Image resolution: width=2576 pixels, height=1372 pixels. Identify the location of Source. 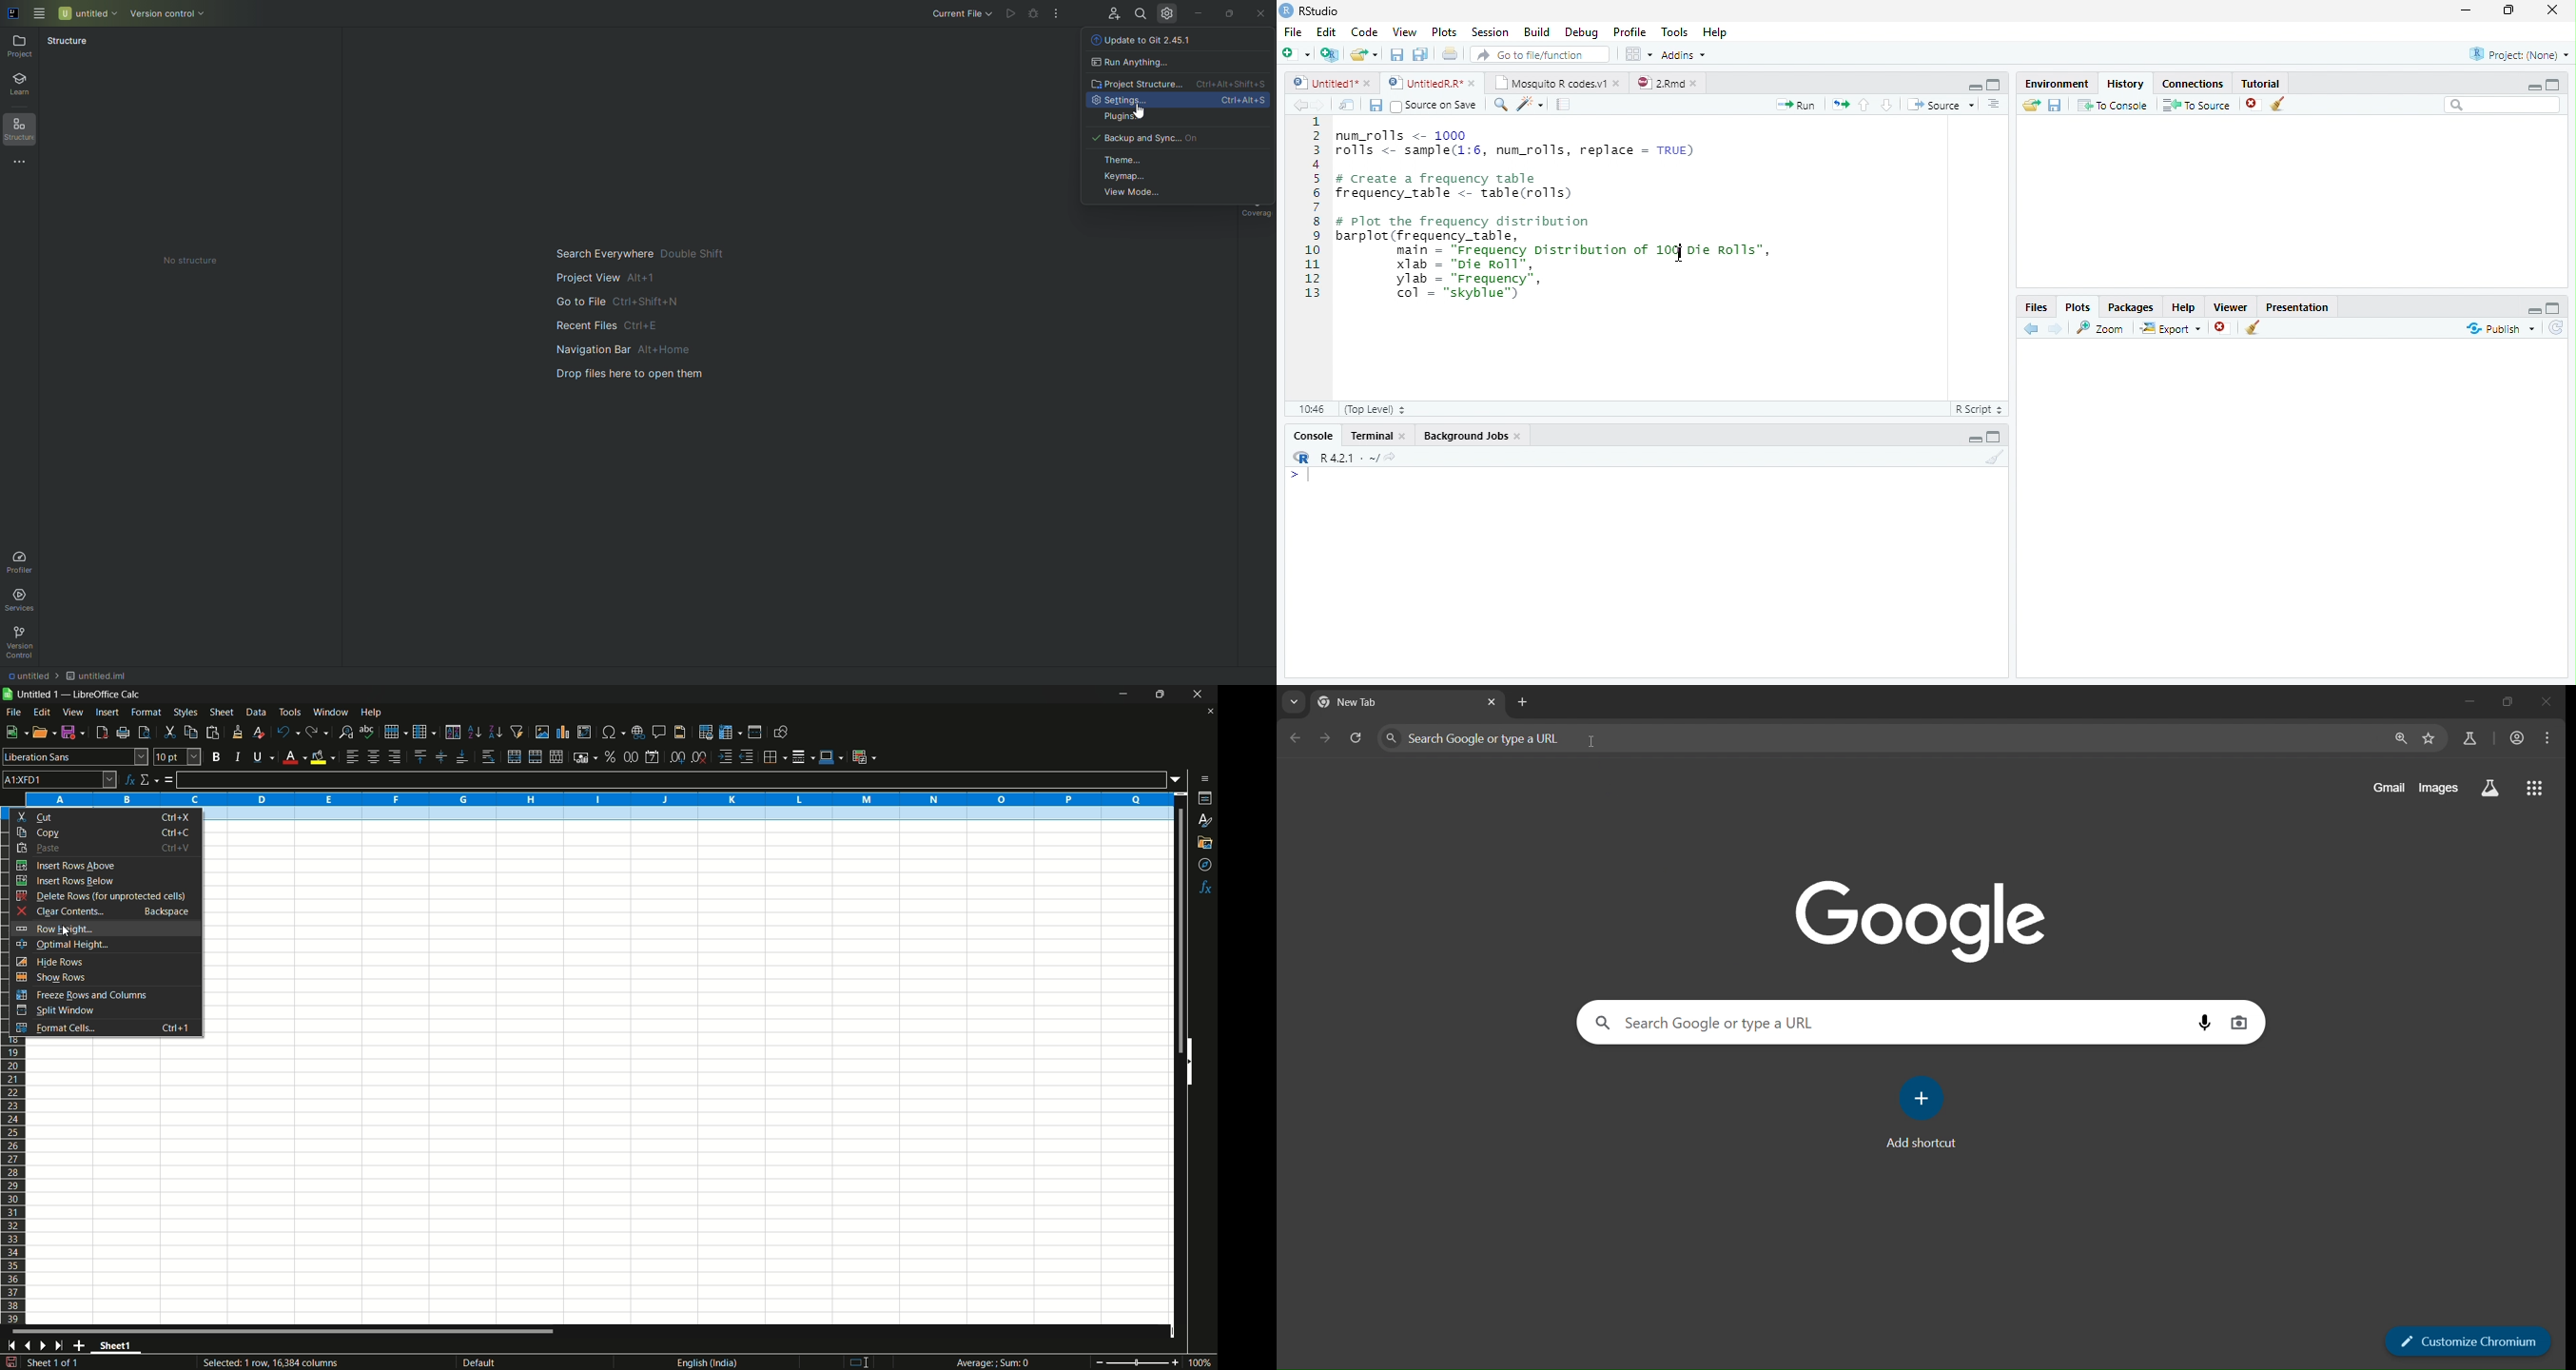
(1941, 106).